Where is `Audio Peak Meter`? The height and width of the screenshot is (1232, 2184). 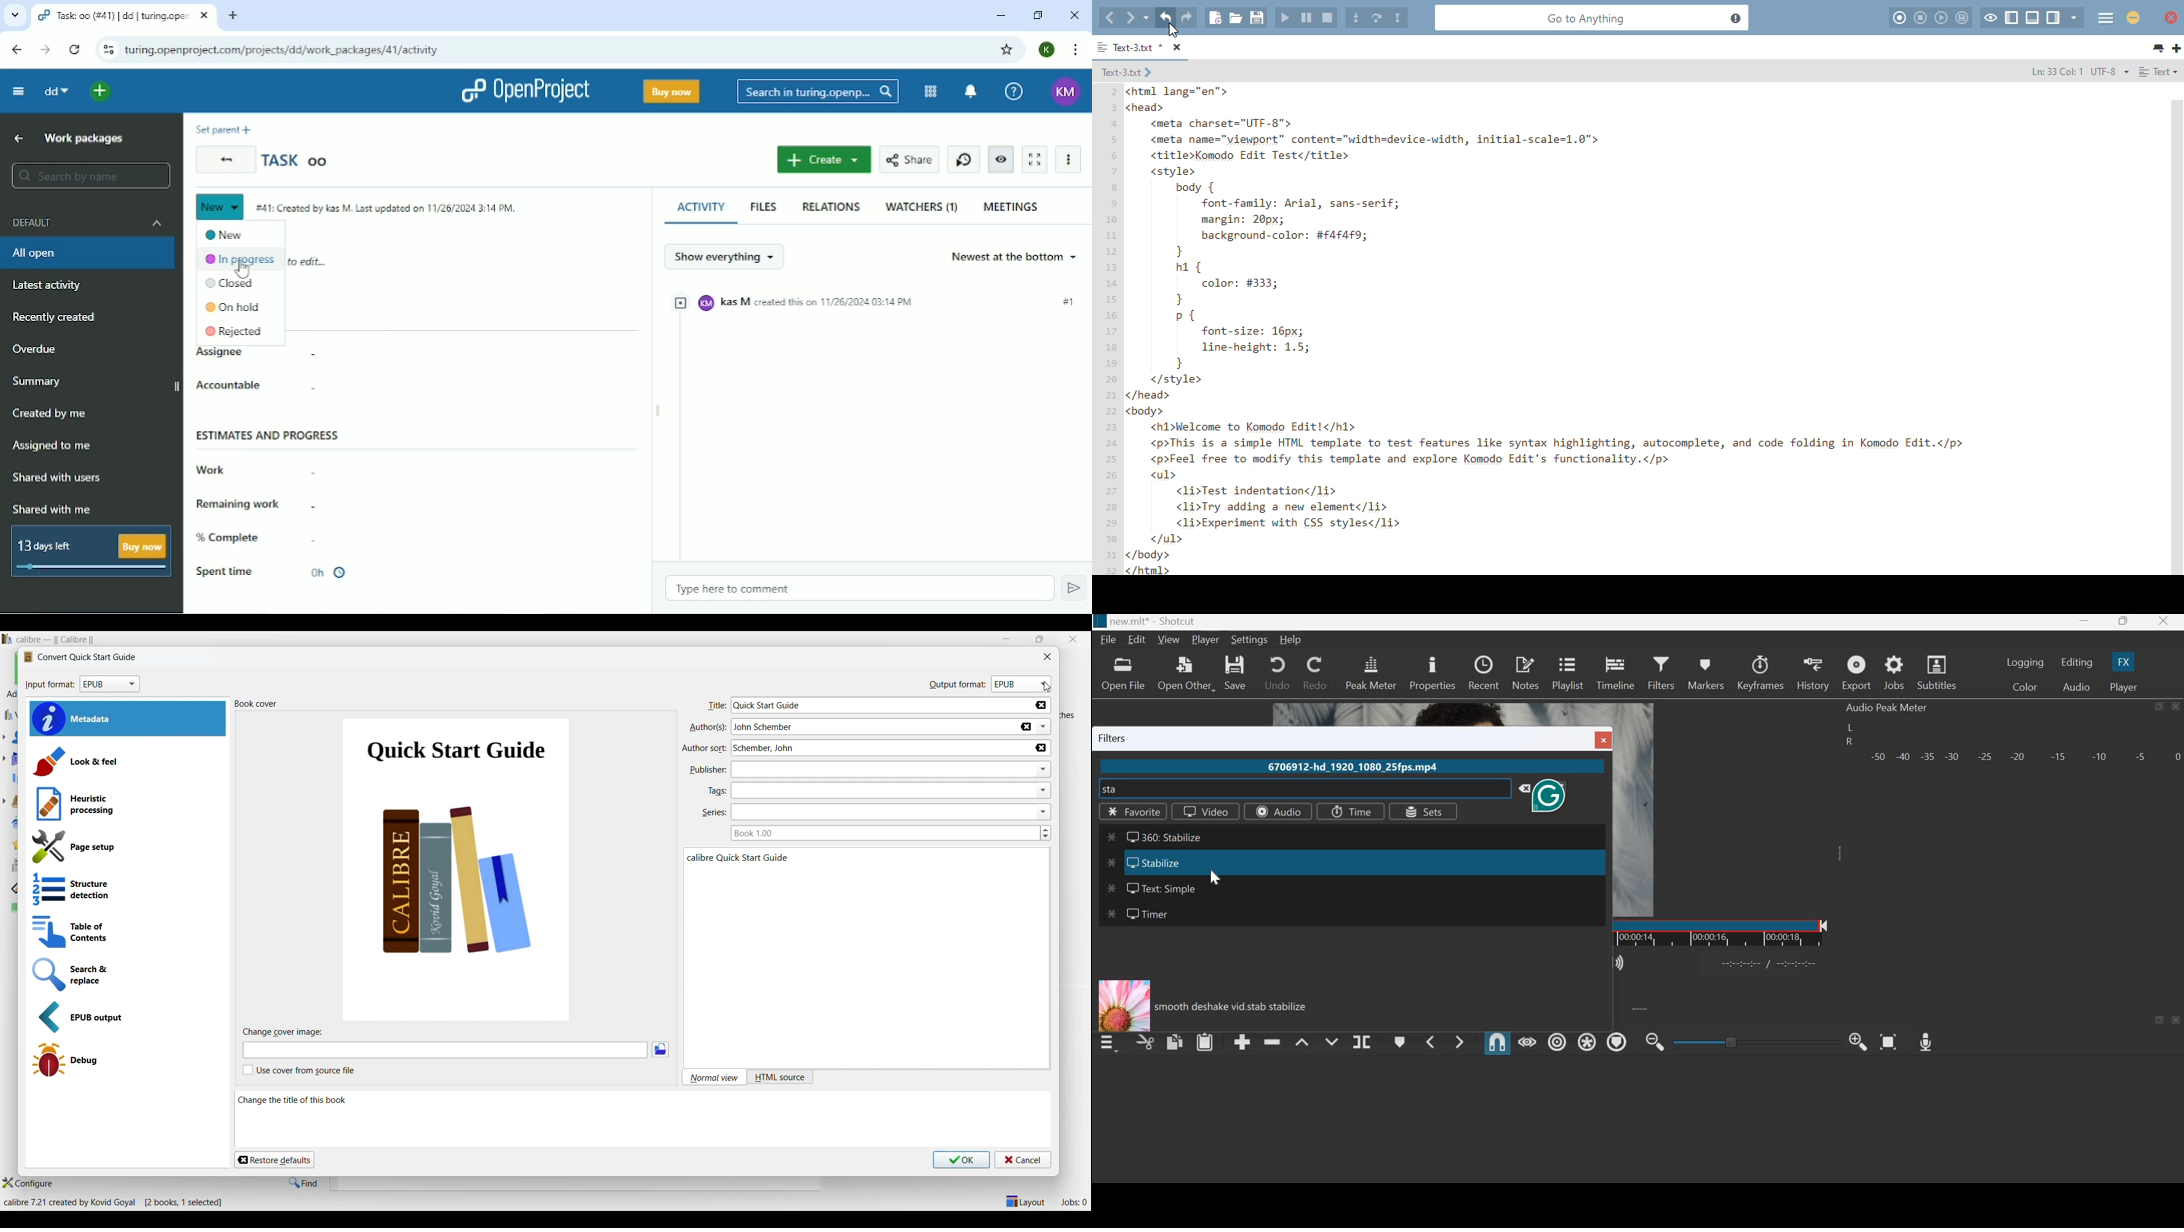 Audio Peak Meter is located at coordinates (1889, 708).